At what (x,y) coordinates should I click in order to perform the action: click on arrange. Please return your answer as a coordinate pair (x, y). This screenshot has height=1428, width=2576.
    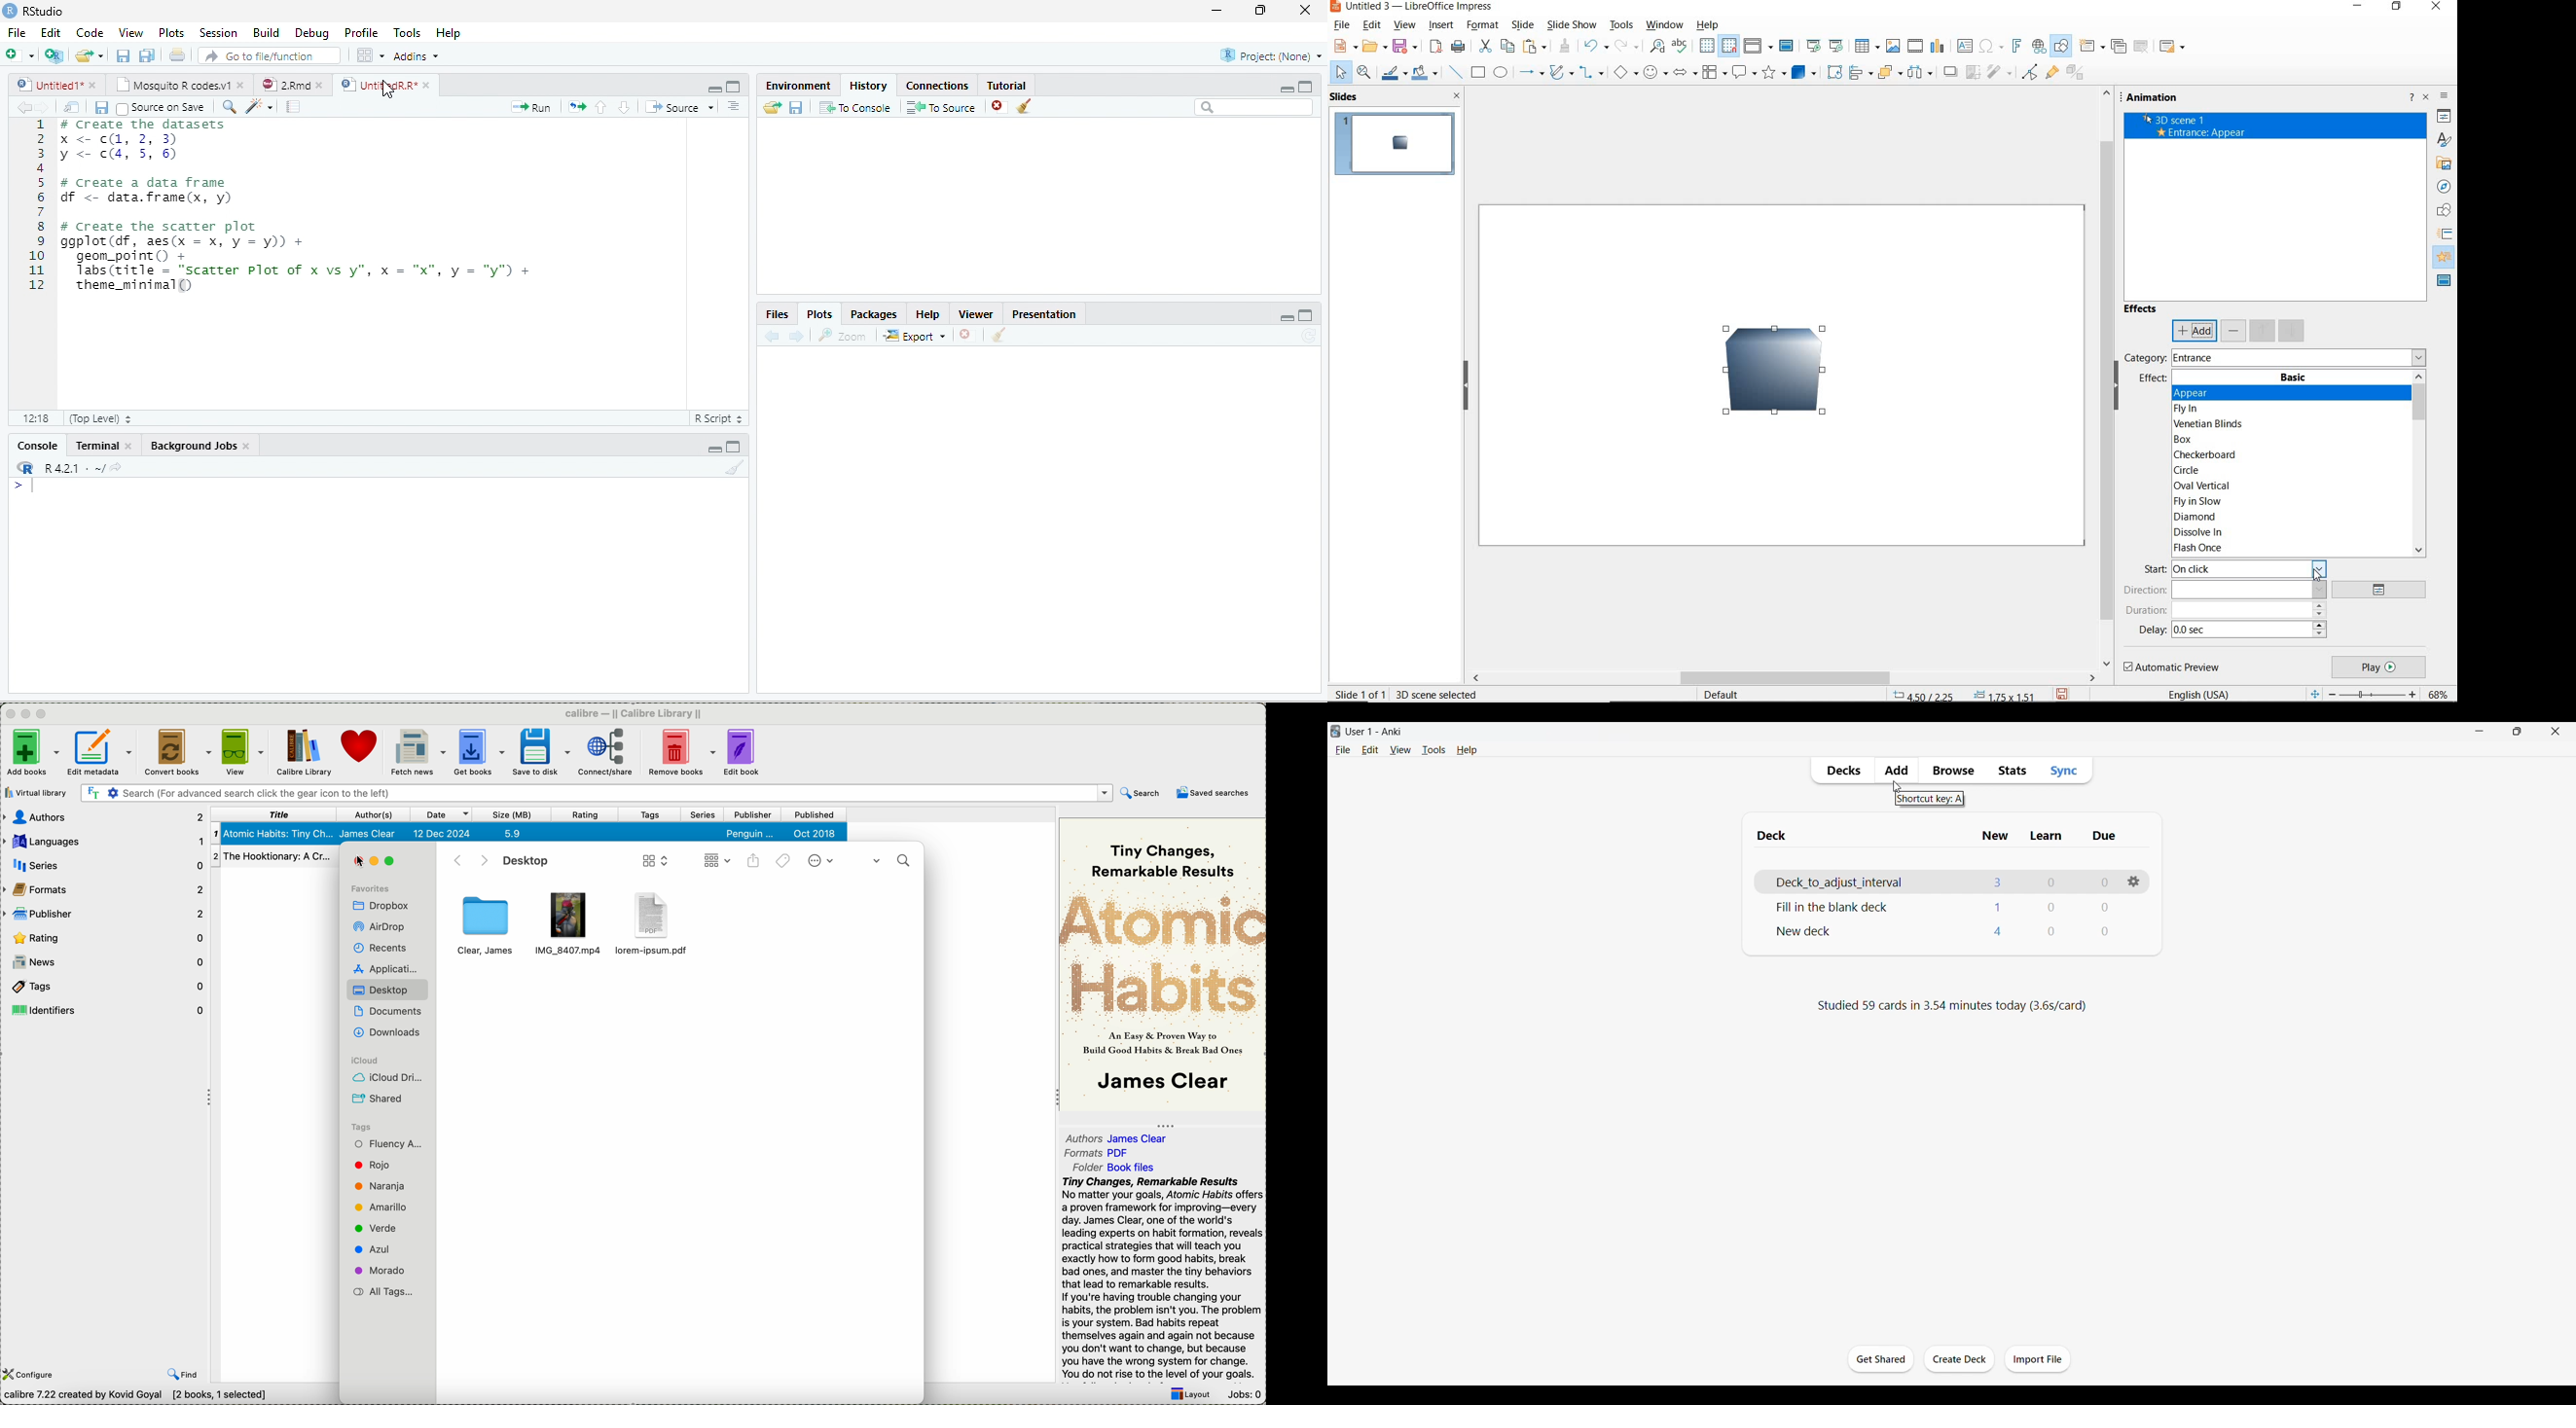
    Looking at the image, I should click on (1890, 72).